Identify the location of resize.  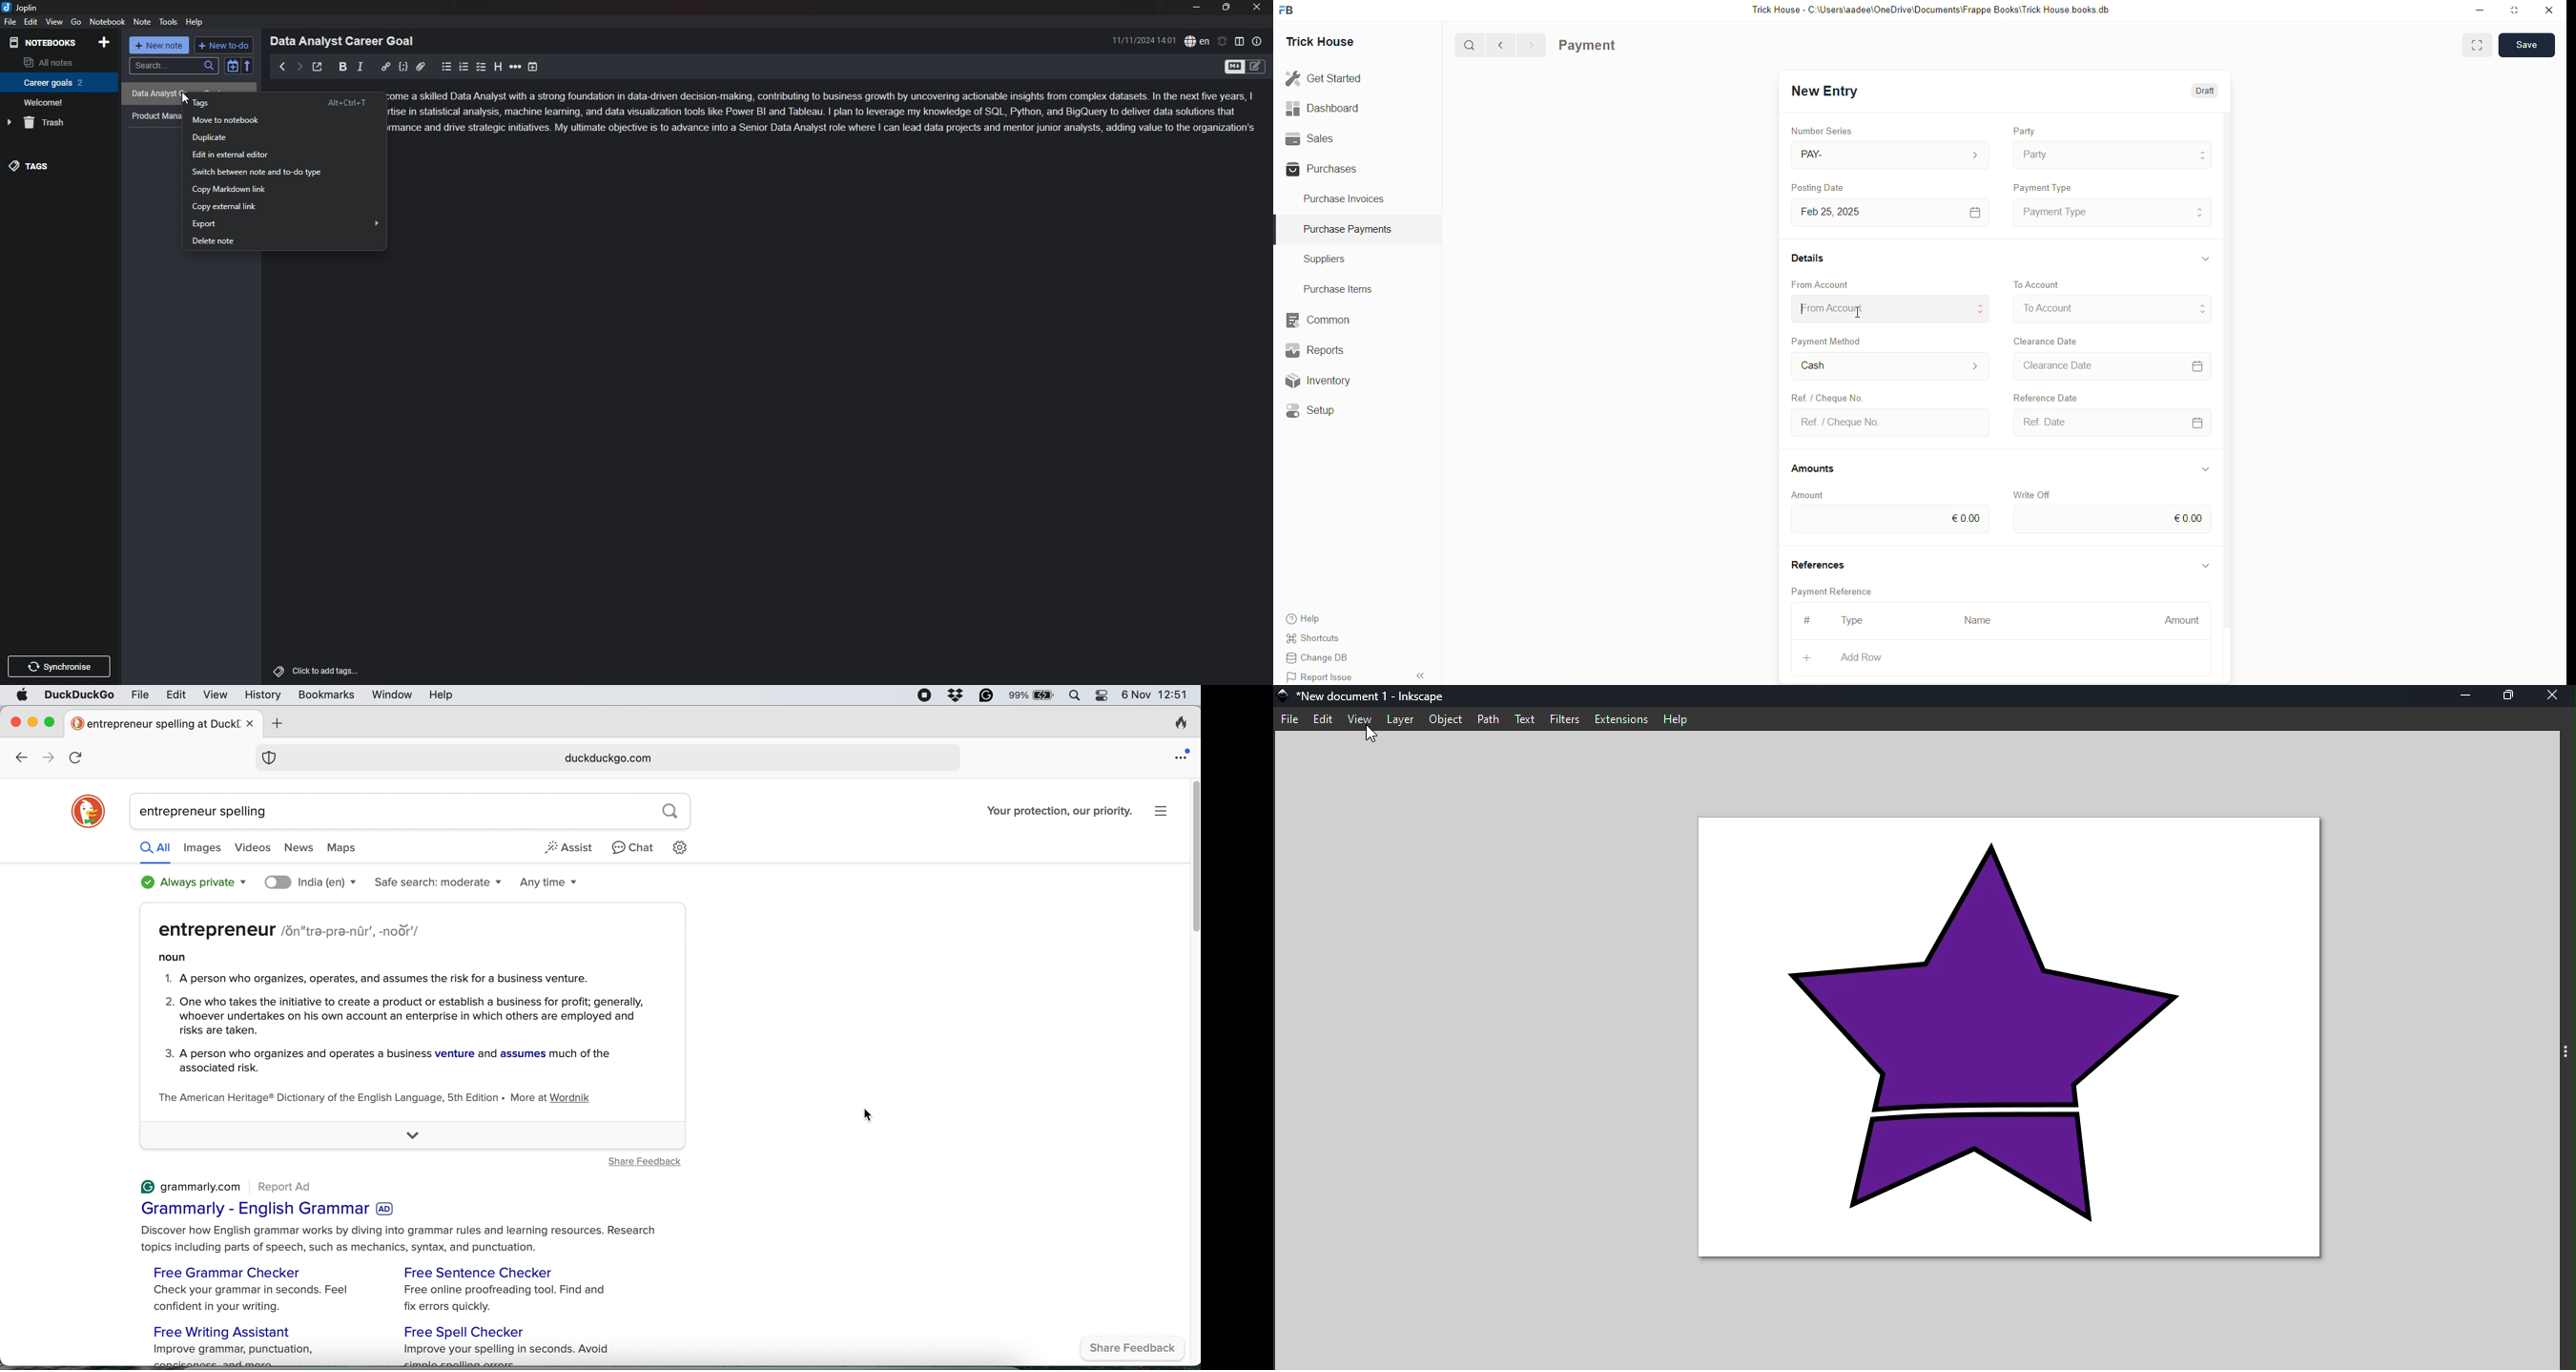
(1228, 7).